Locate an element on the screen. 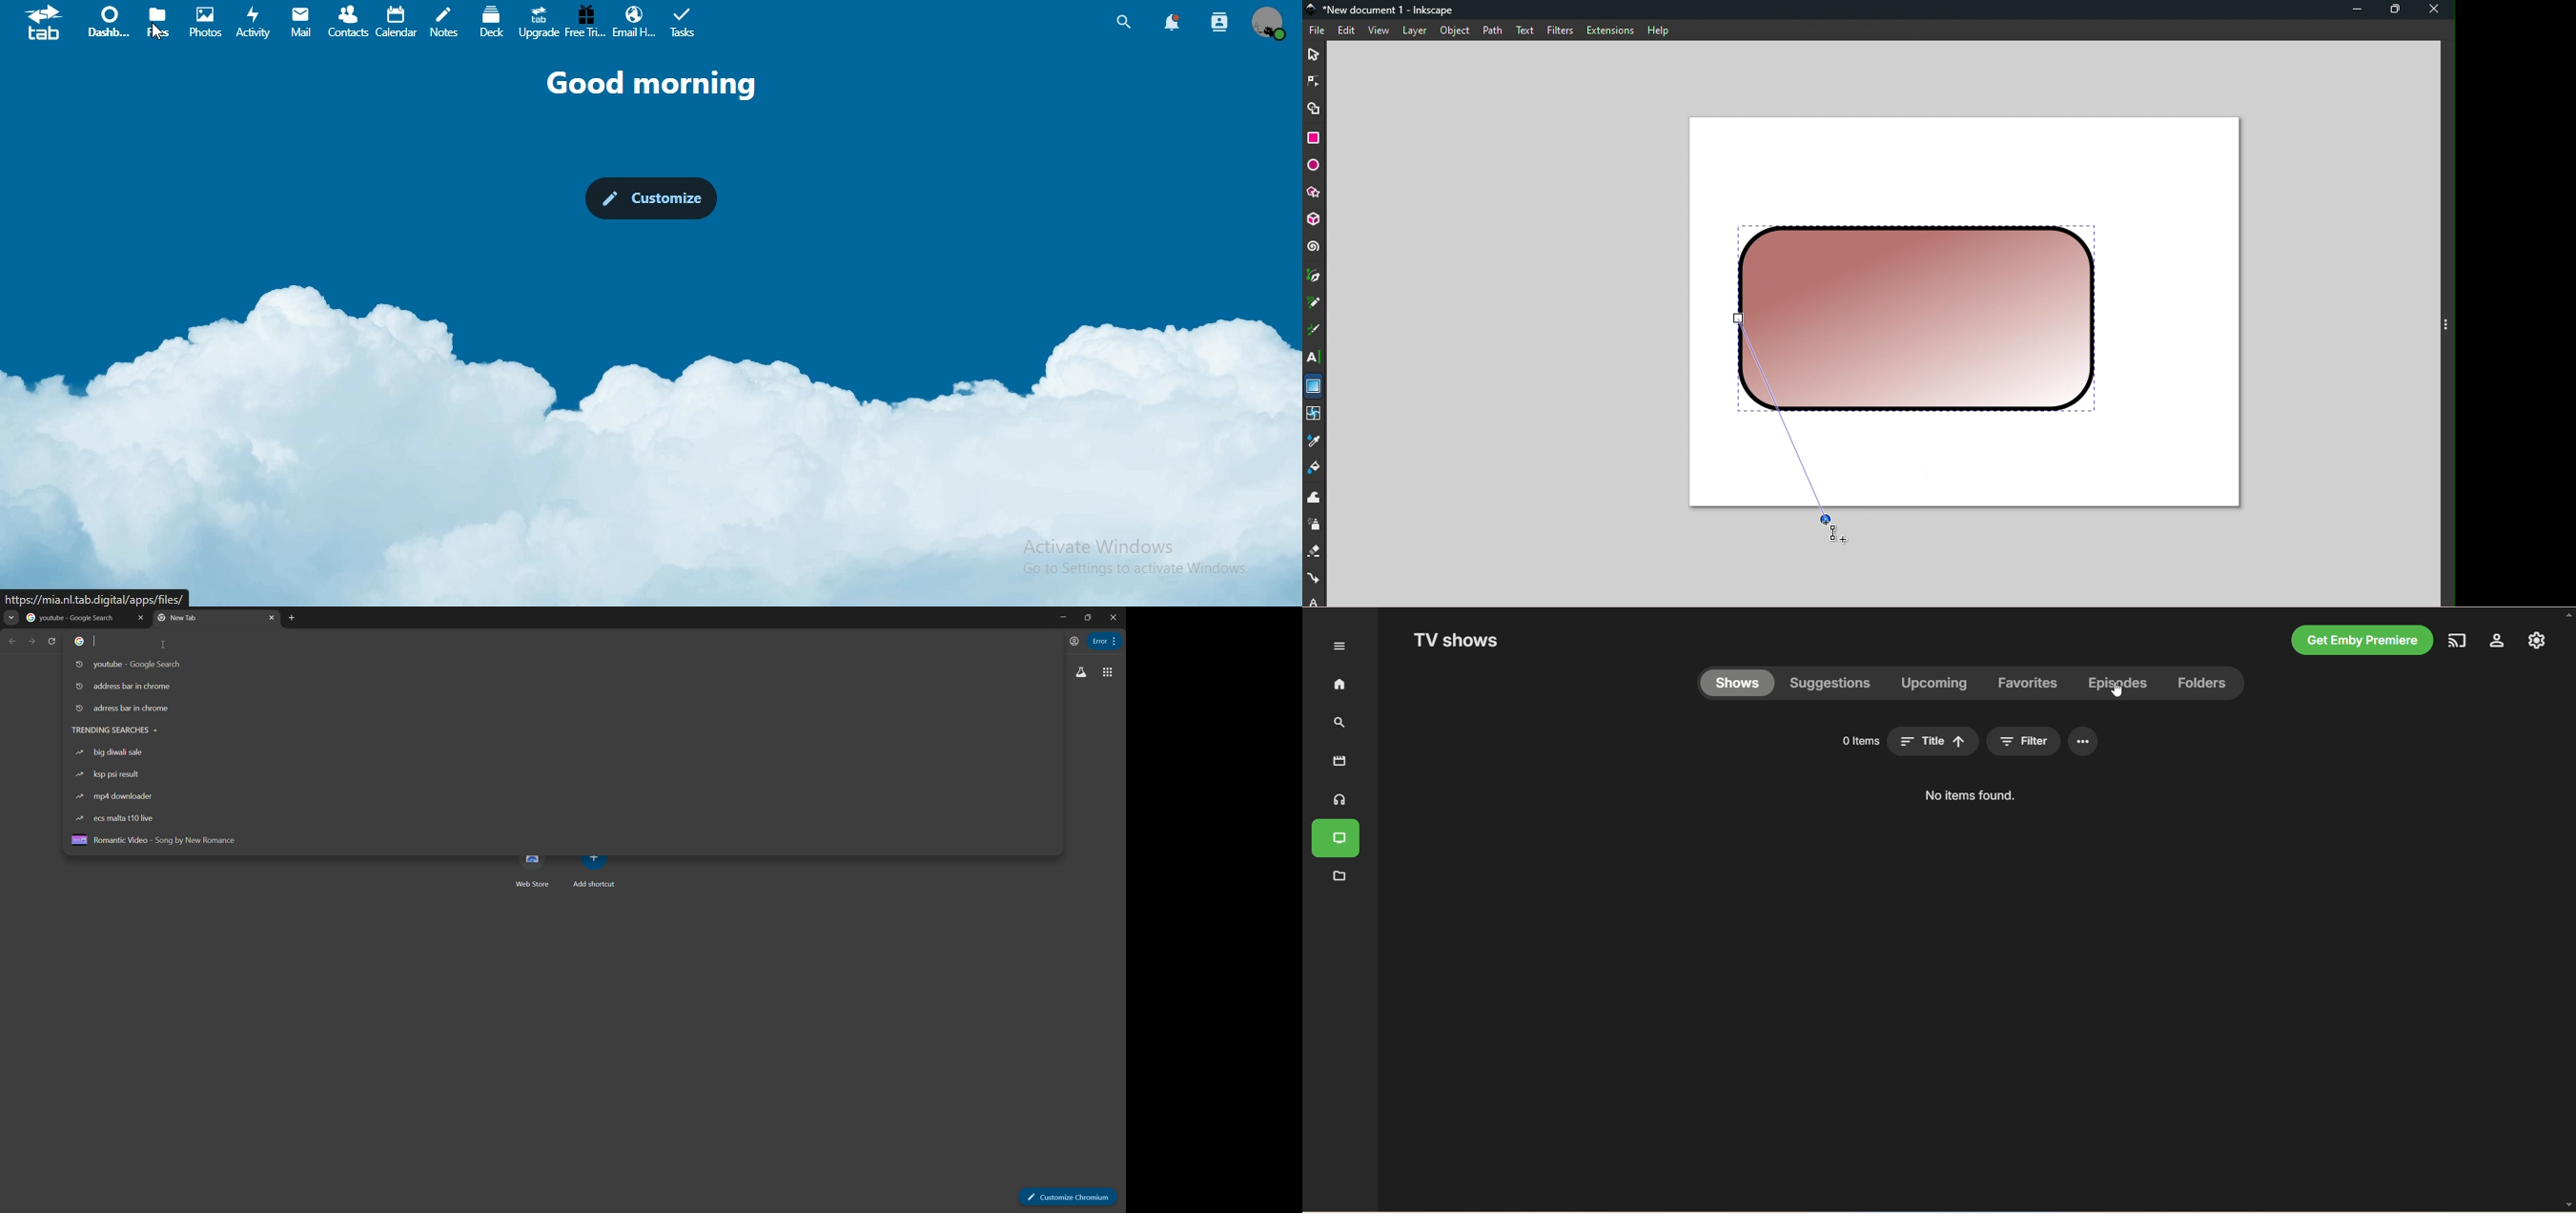 This screenshot has width=2576, height=1232. Minimize is located at coordinates (2354, 11).